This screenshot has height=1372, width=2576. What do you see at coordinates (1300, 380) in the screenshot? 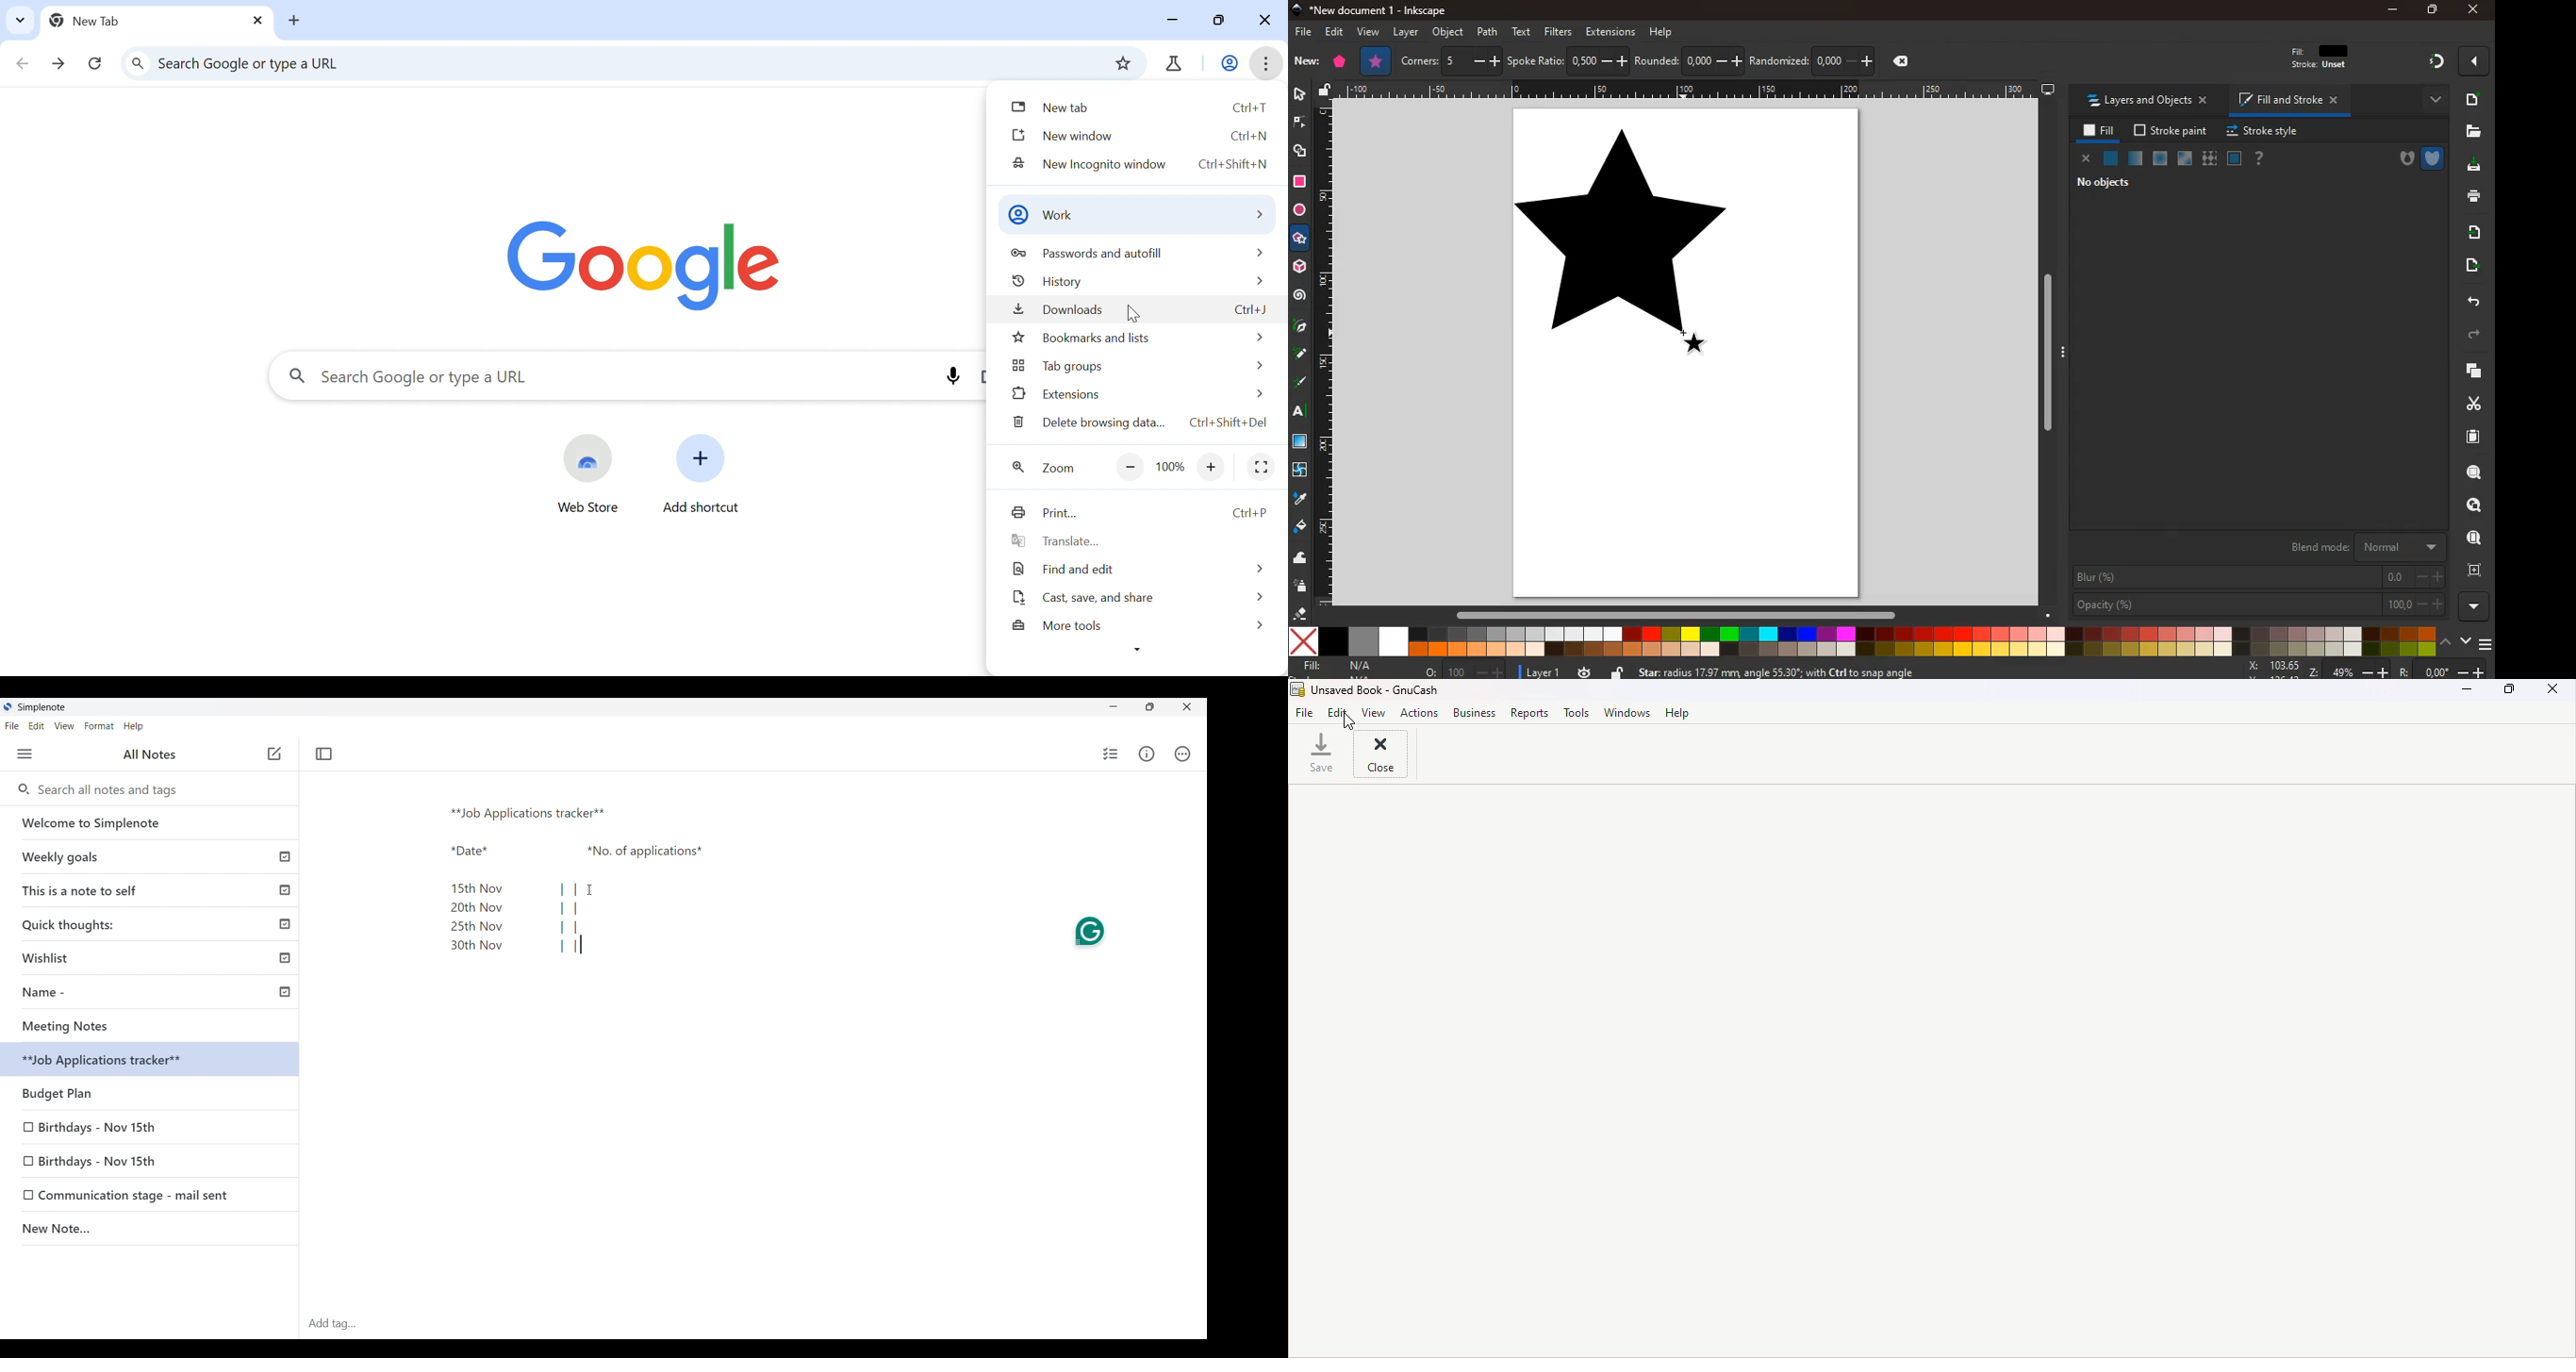
I see `write` at bounding box center [1300, 380].